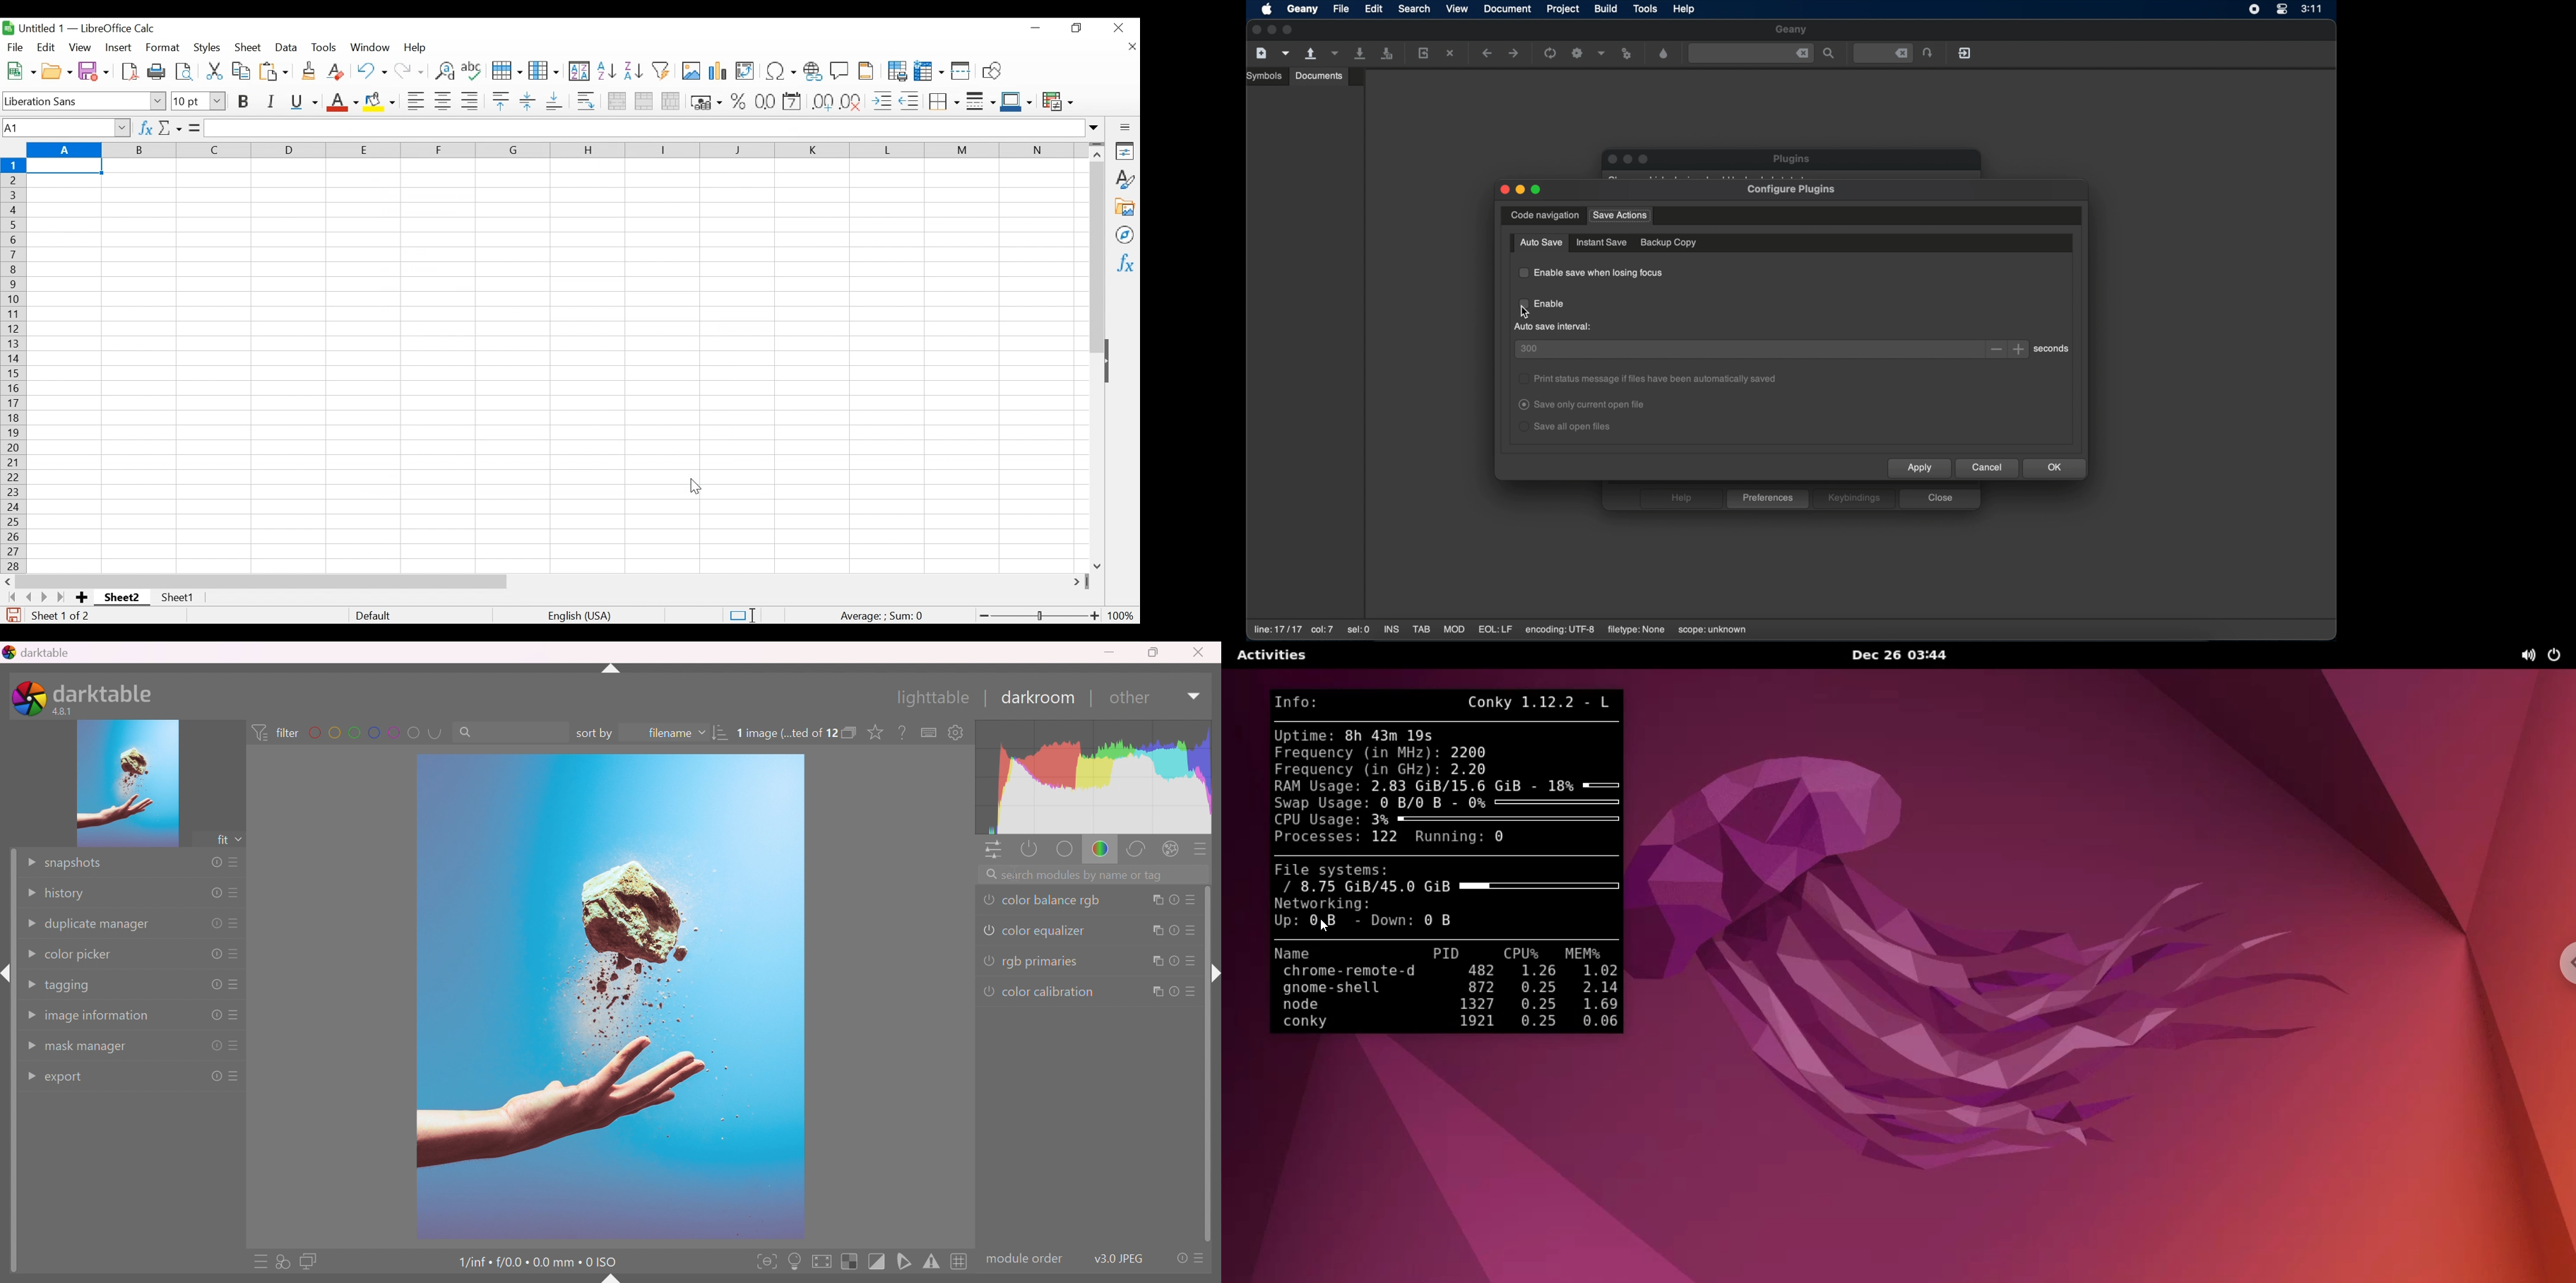  I want to click on help, so click(1685, 9).